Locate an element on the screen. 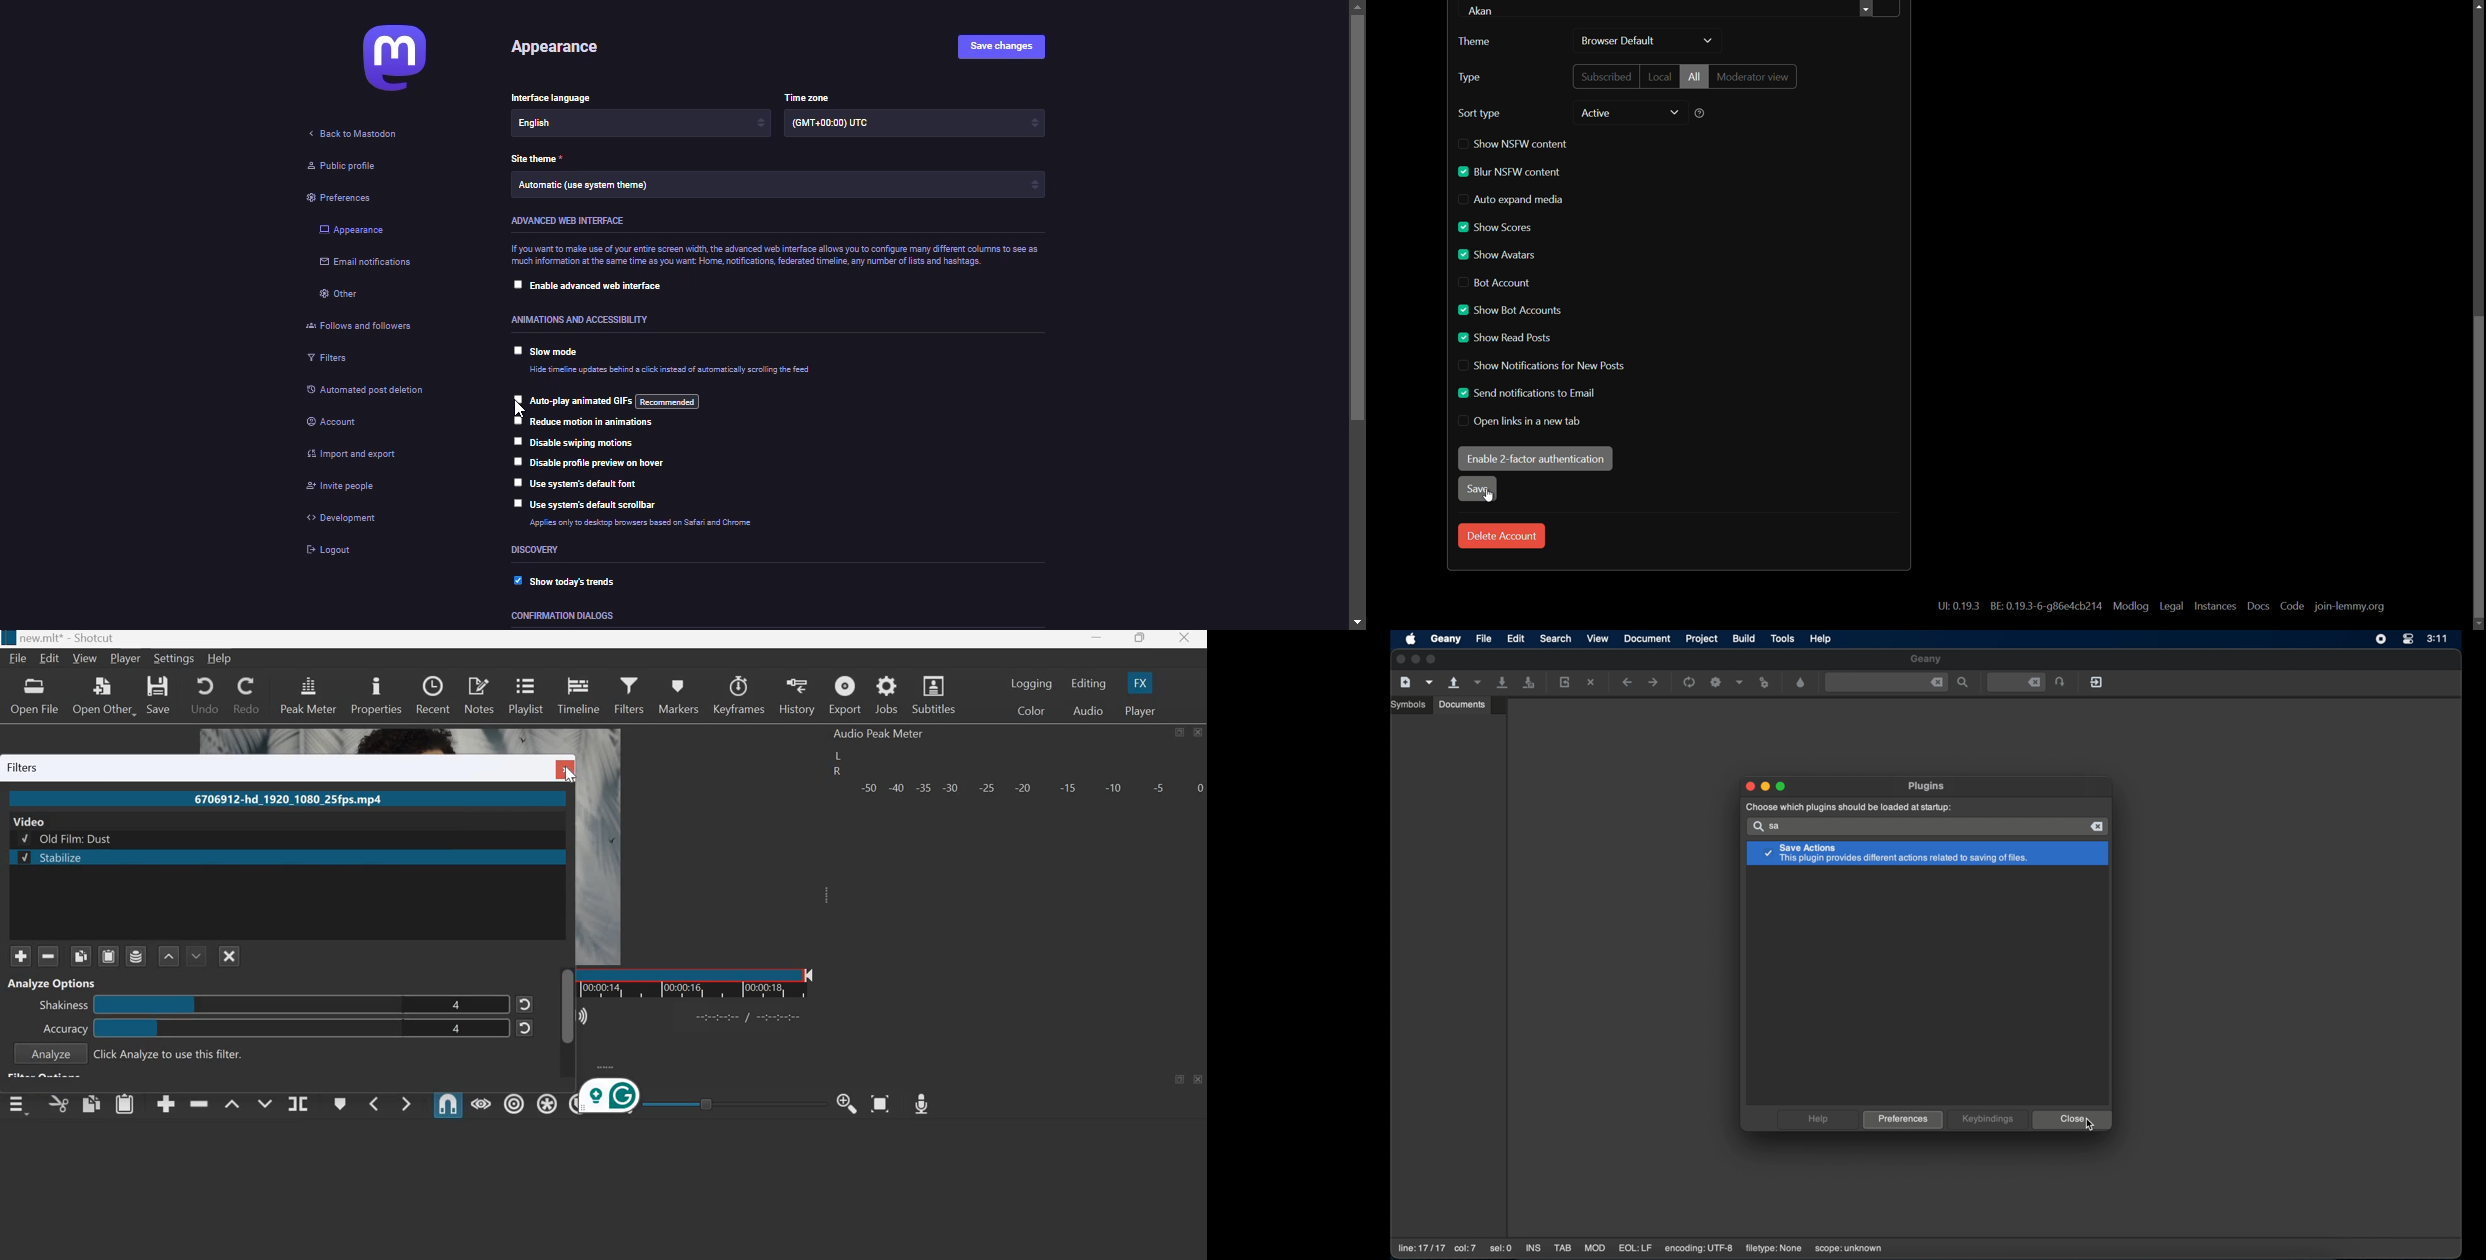  email notifications is located at coordinates (373, 263).